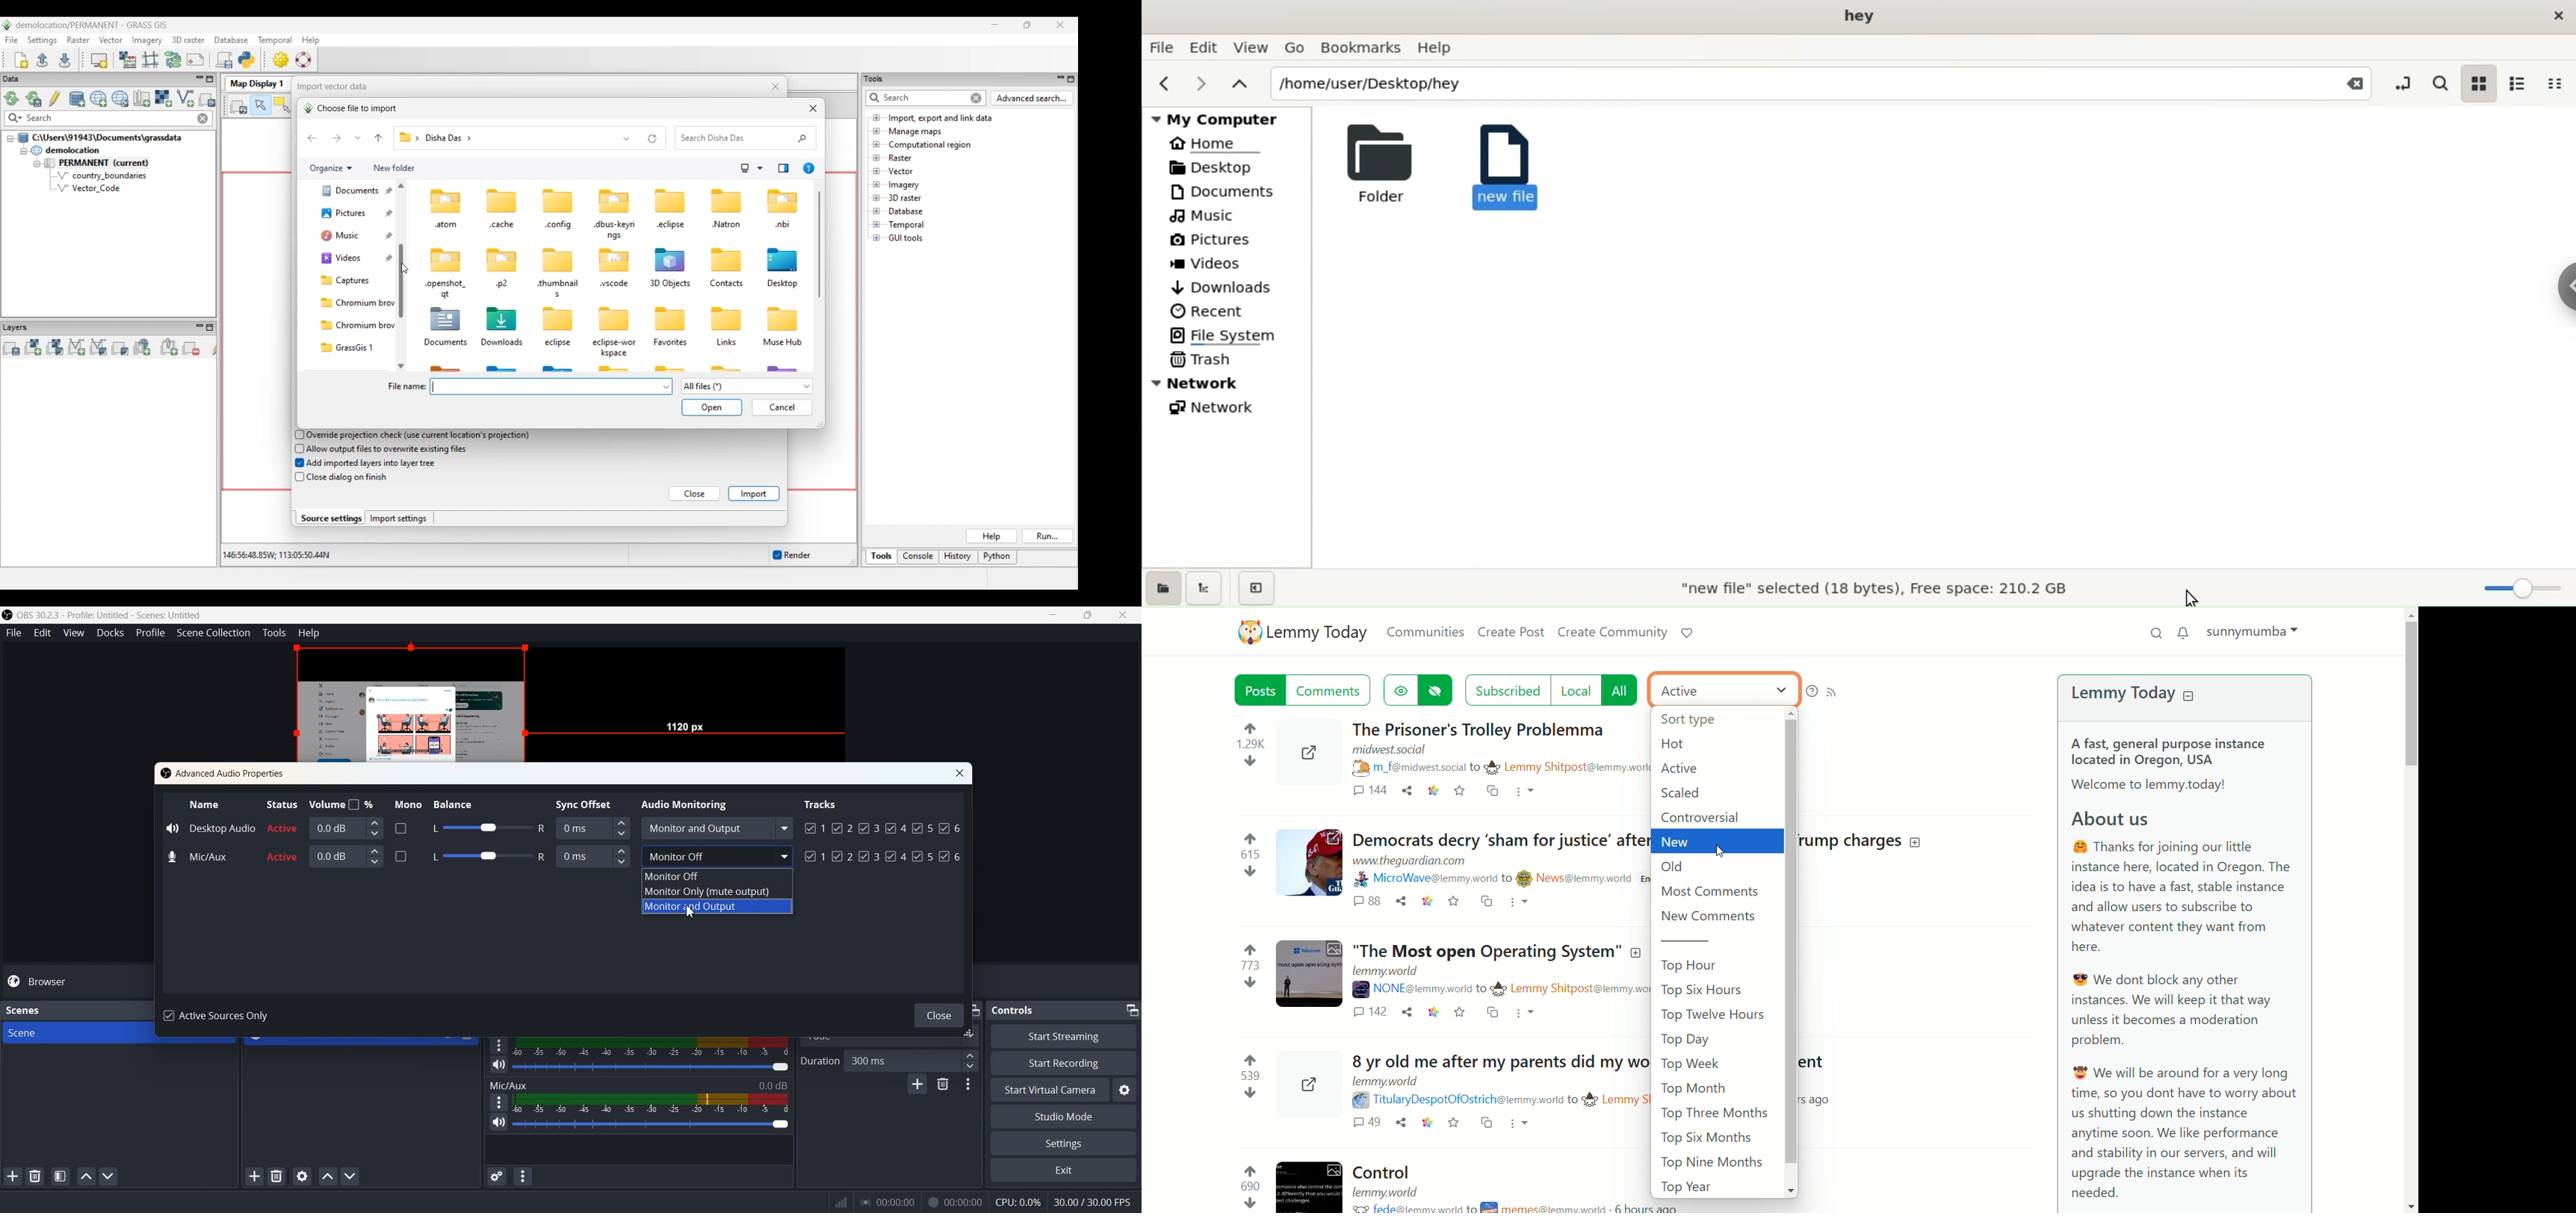  I want to click on History, so click(959, 557).